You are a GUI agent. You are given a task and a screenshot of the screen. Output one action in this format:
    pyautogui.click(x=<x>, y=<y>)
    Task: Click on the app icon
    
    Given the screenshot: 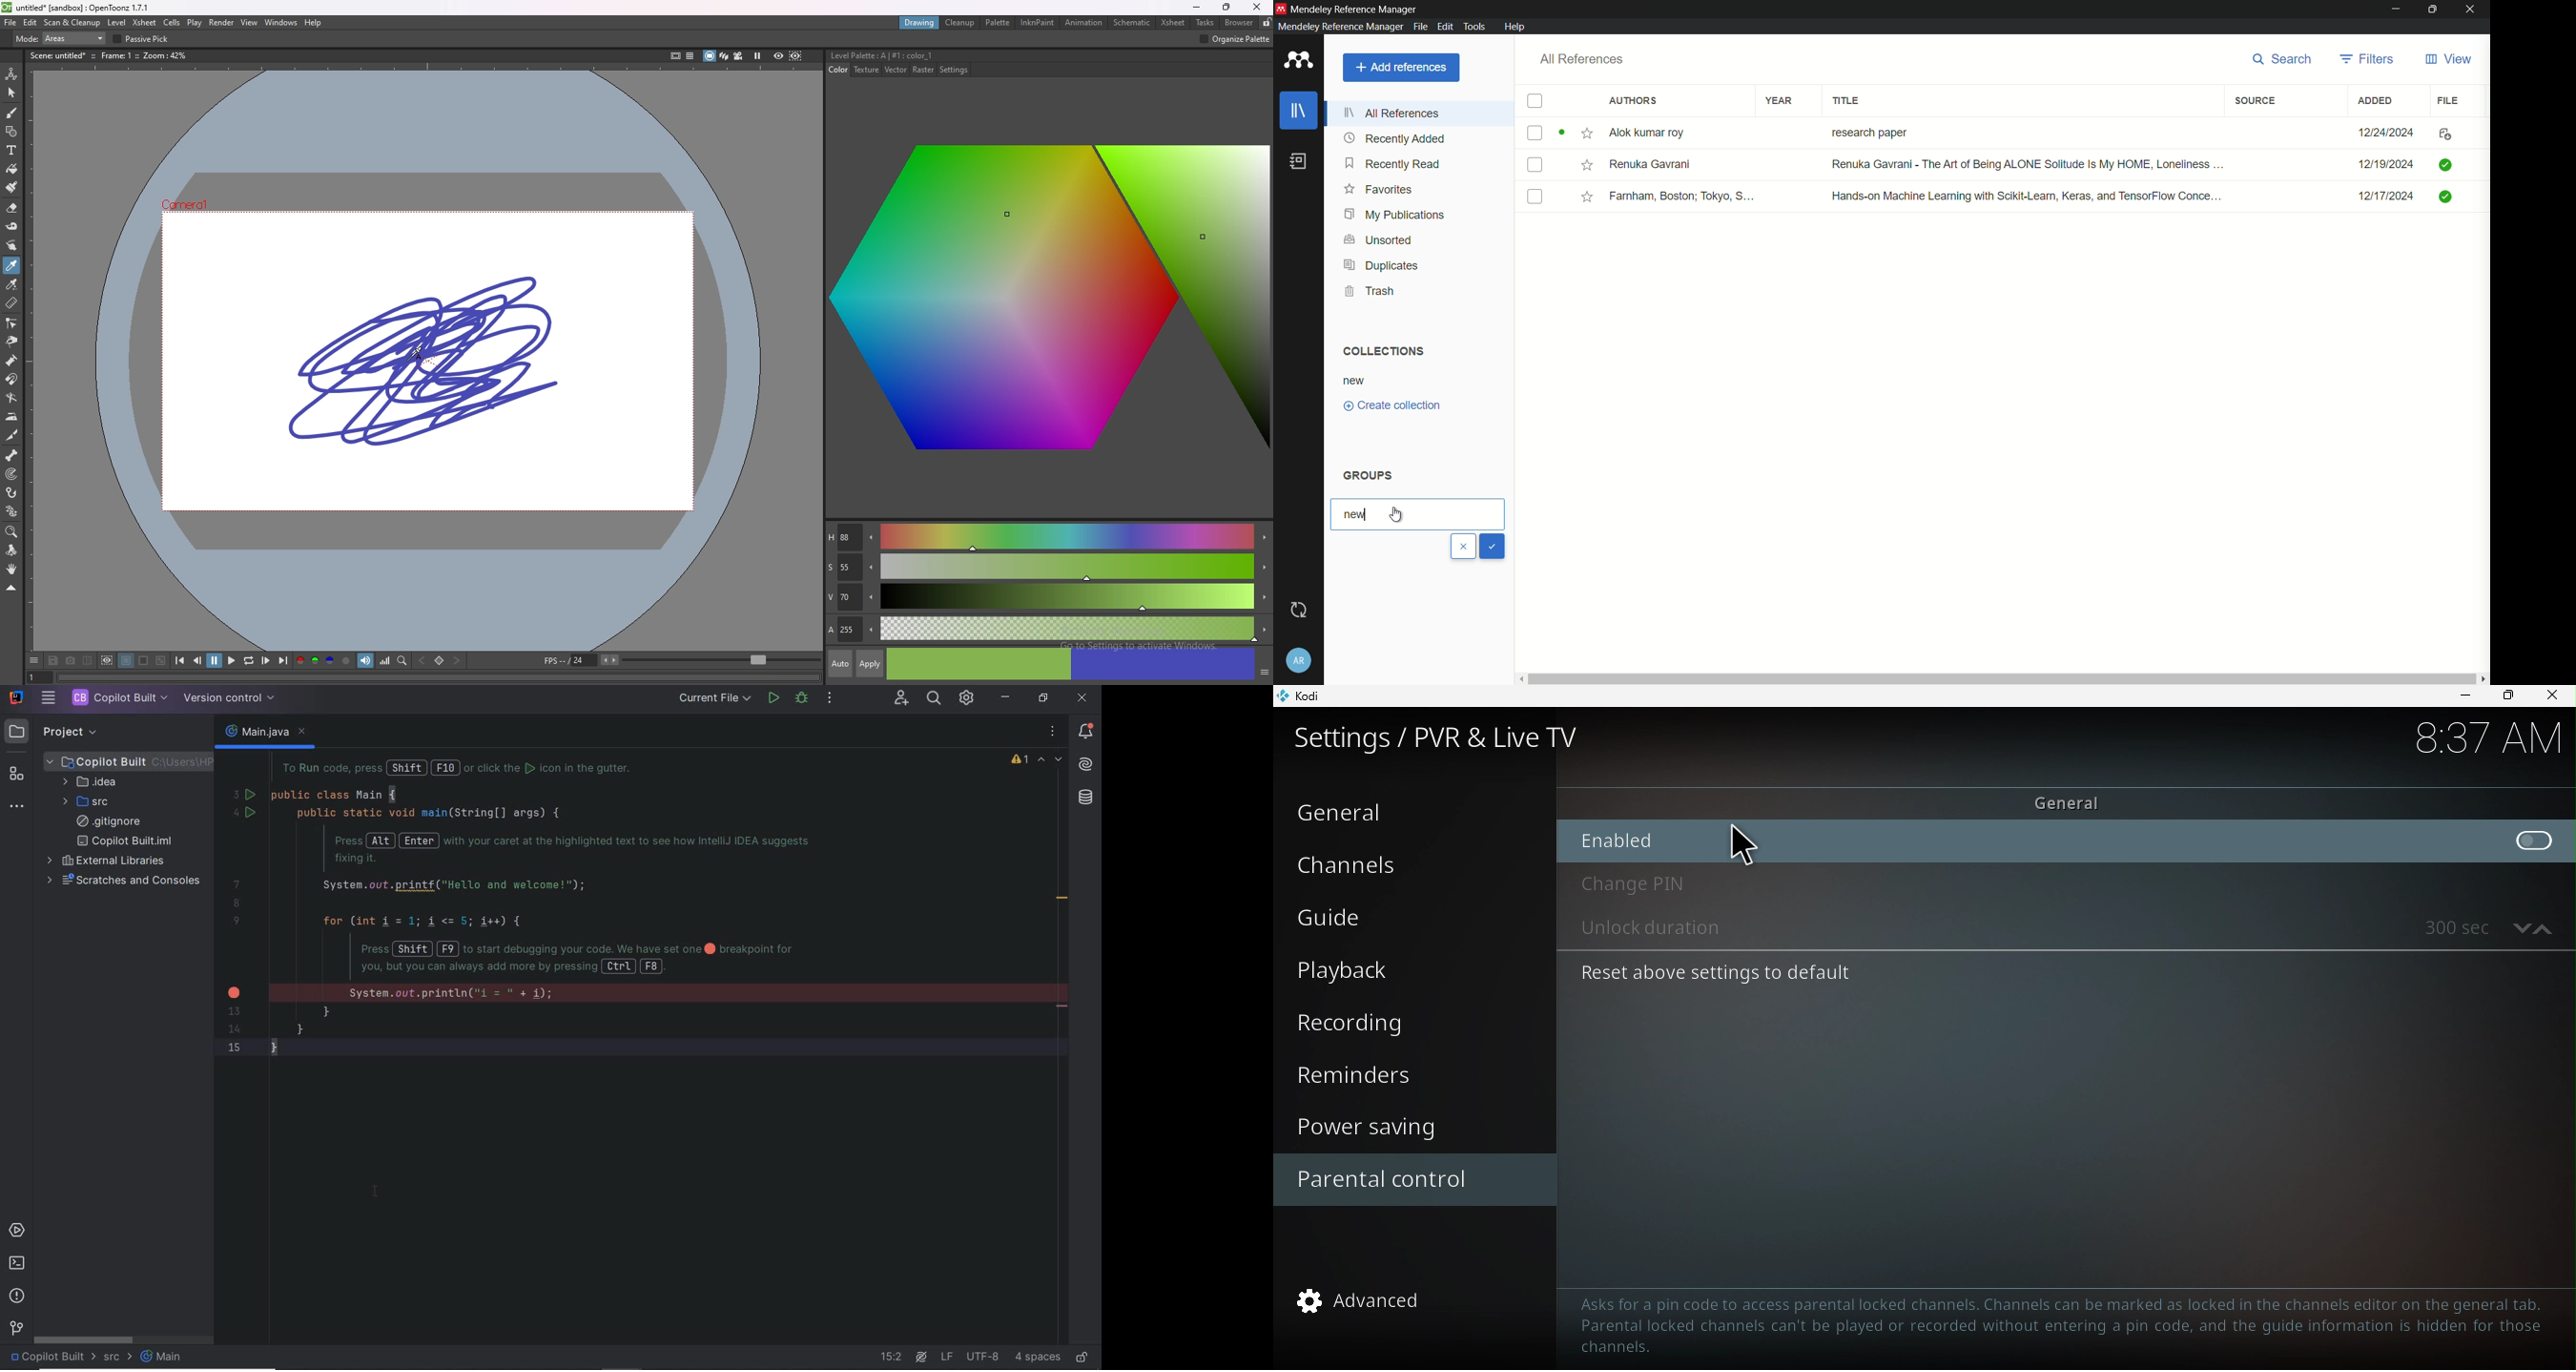 What is the action you would take?
    pyautogui.click(x=1295, y=61)
    